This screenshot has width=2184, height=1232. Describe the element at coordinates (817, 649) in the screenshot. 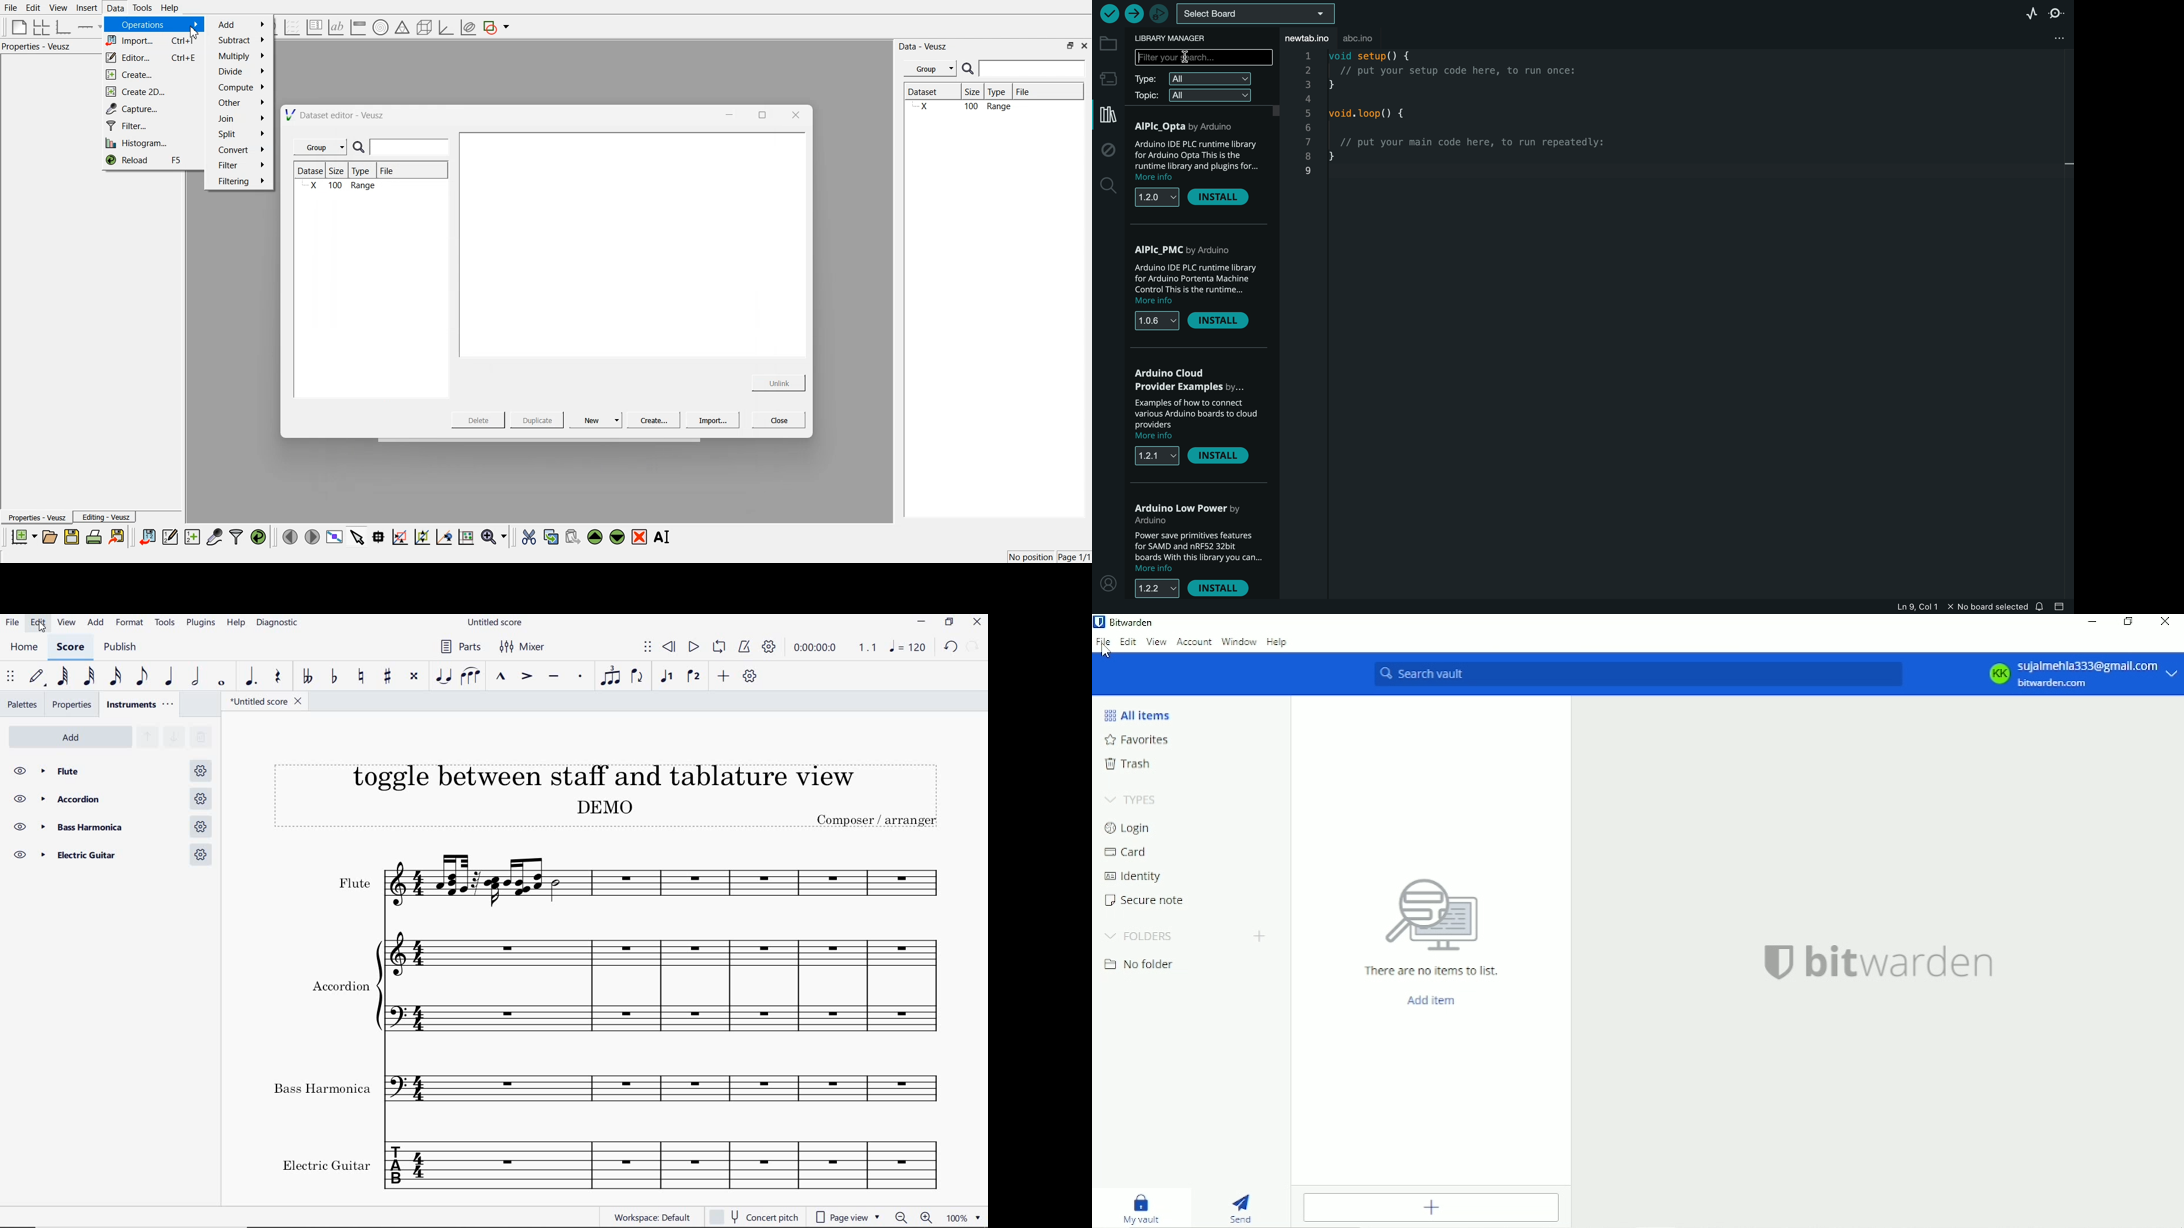

I see `playback time` at that location.